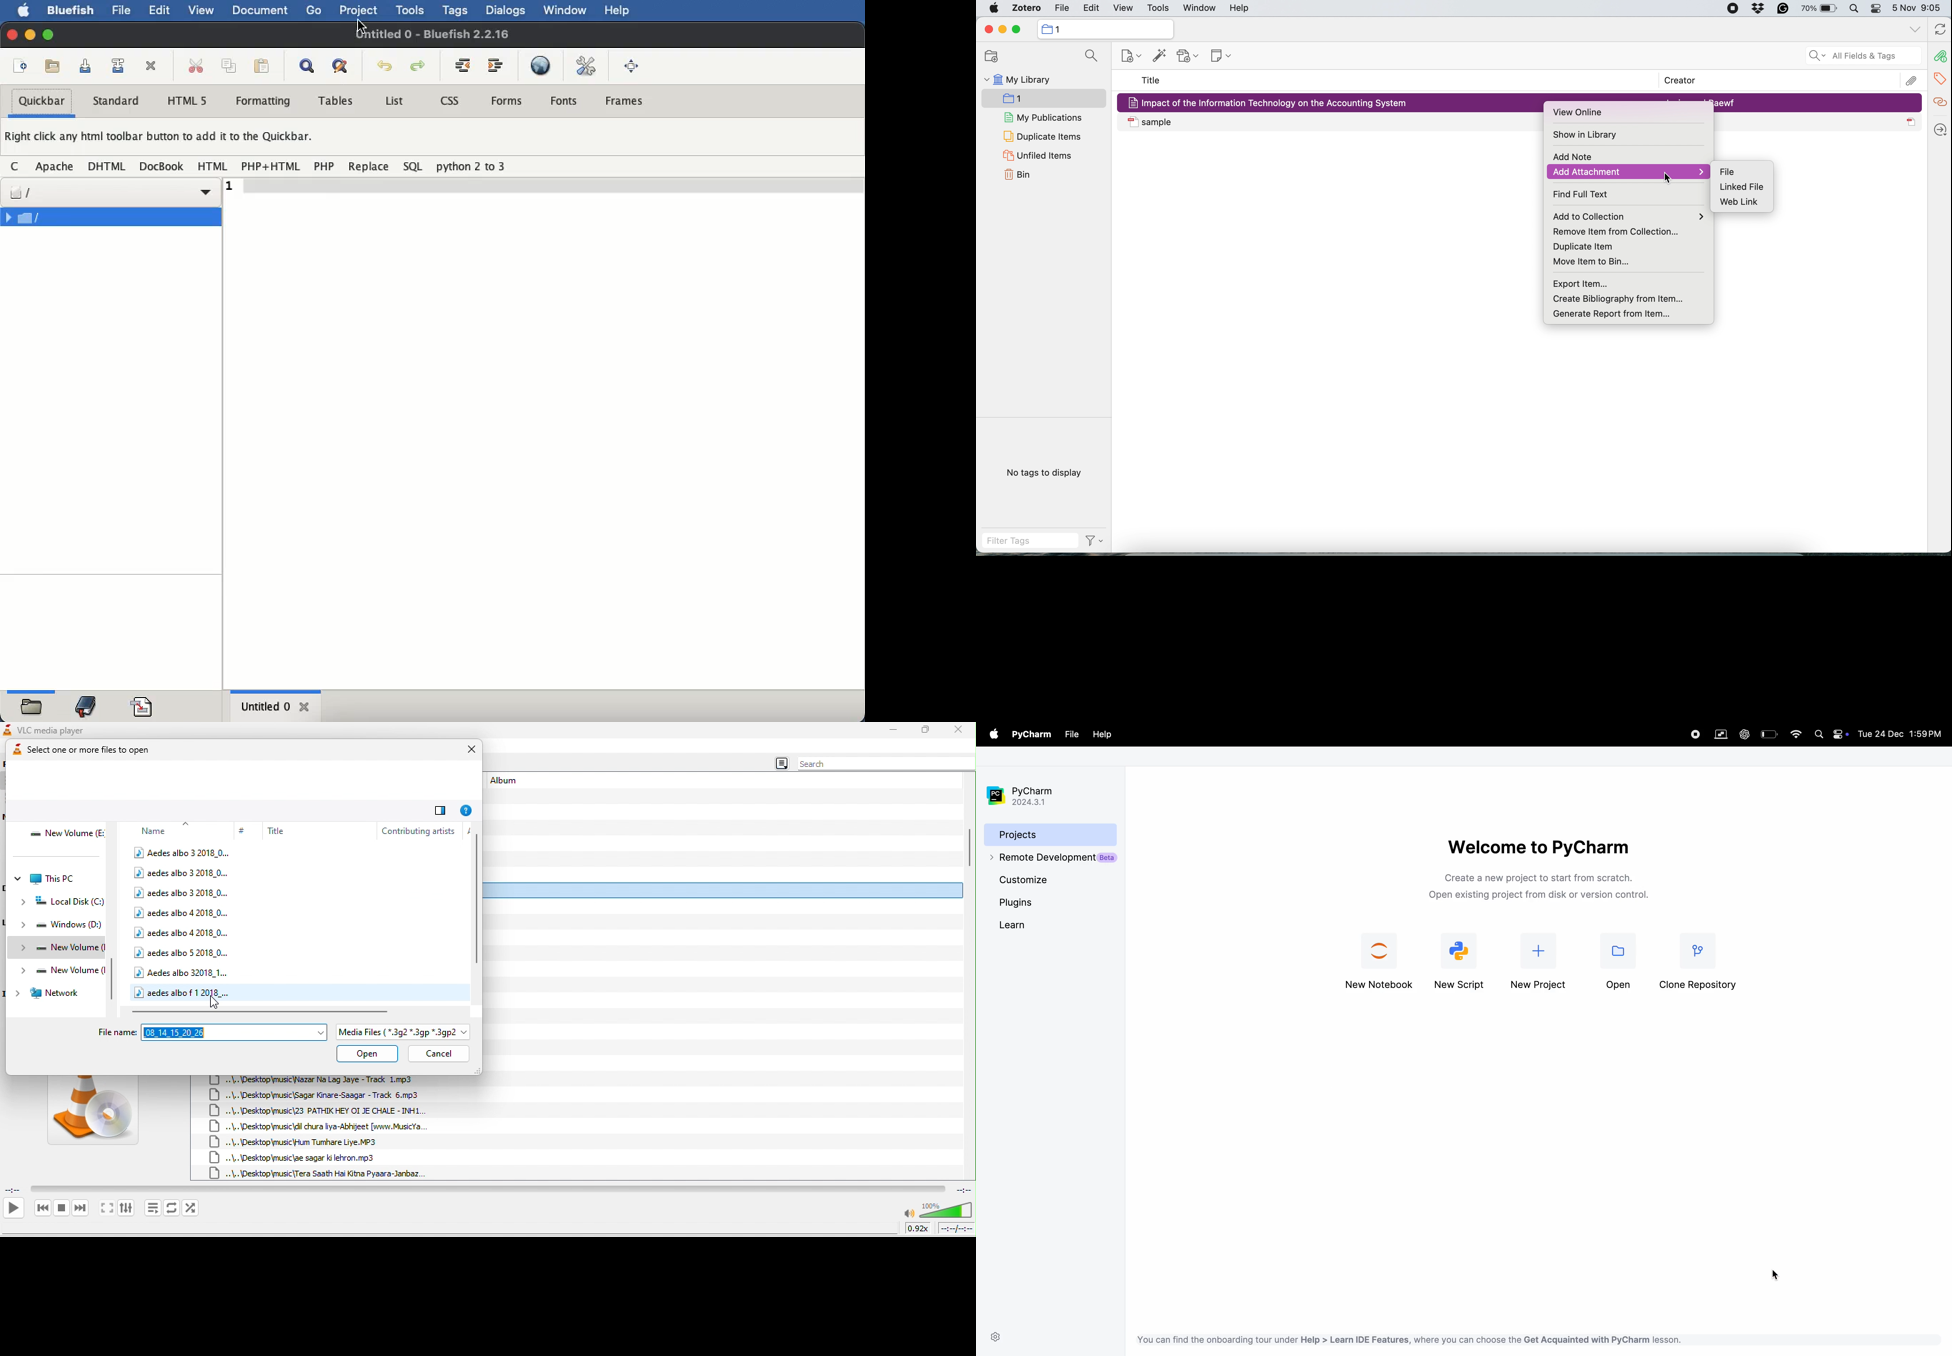  I want to click on tools, so click(412, 10).